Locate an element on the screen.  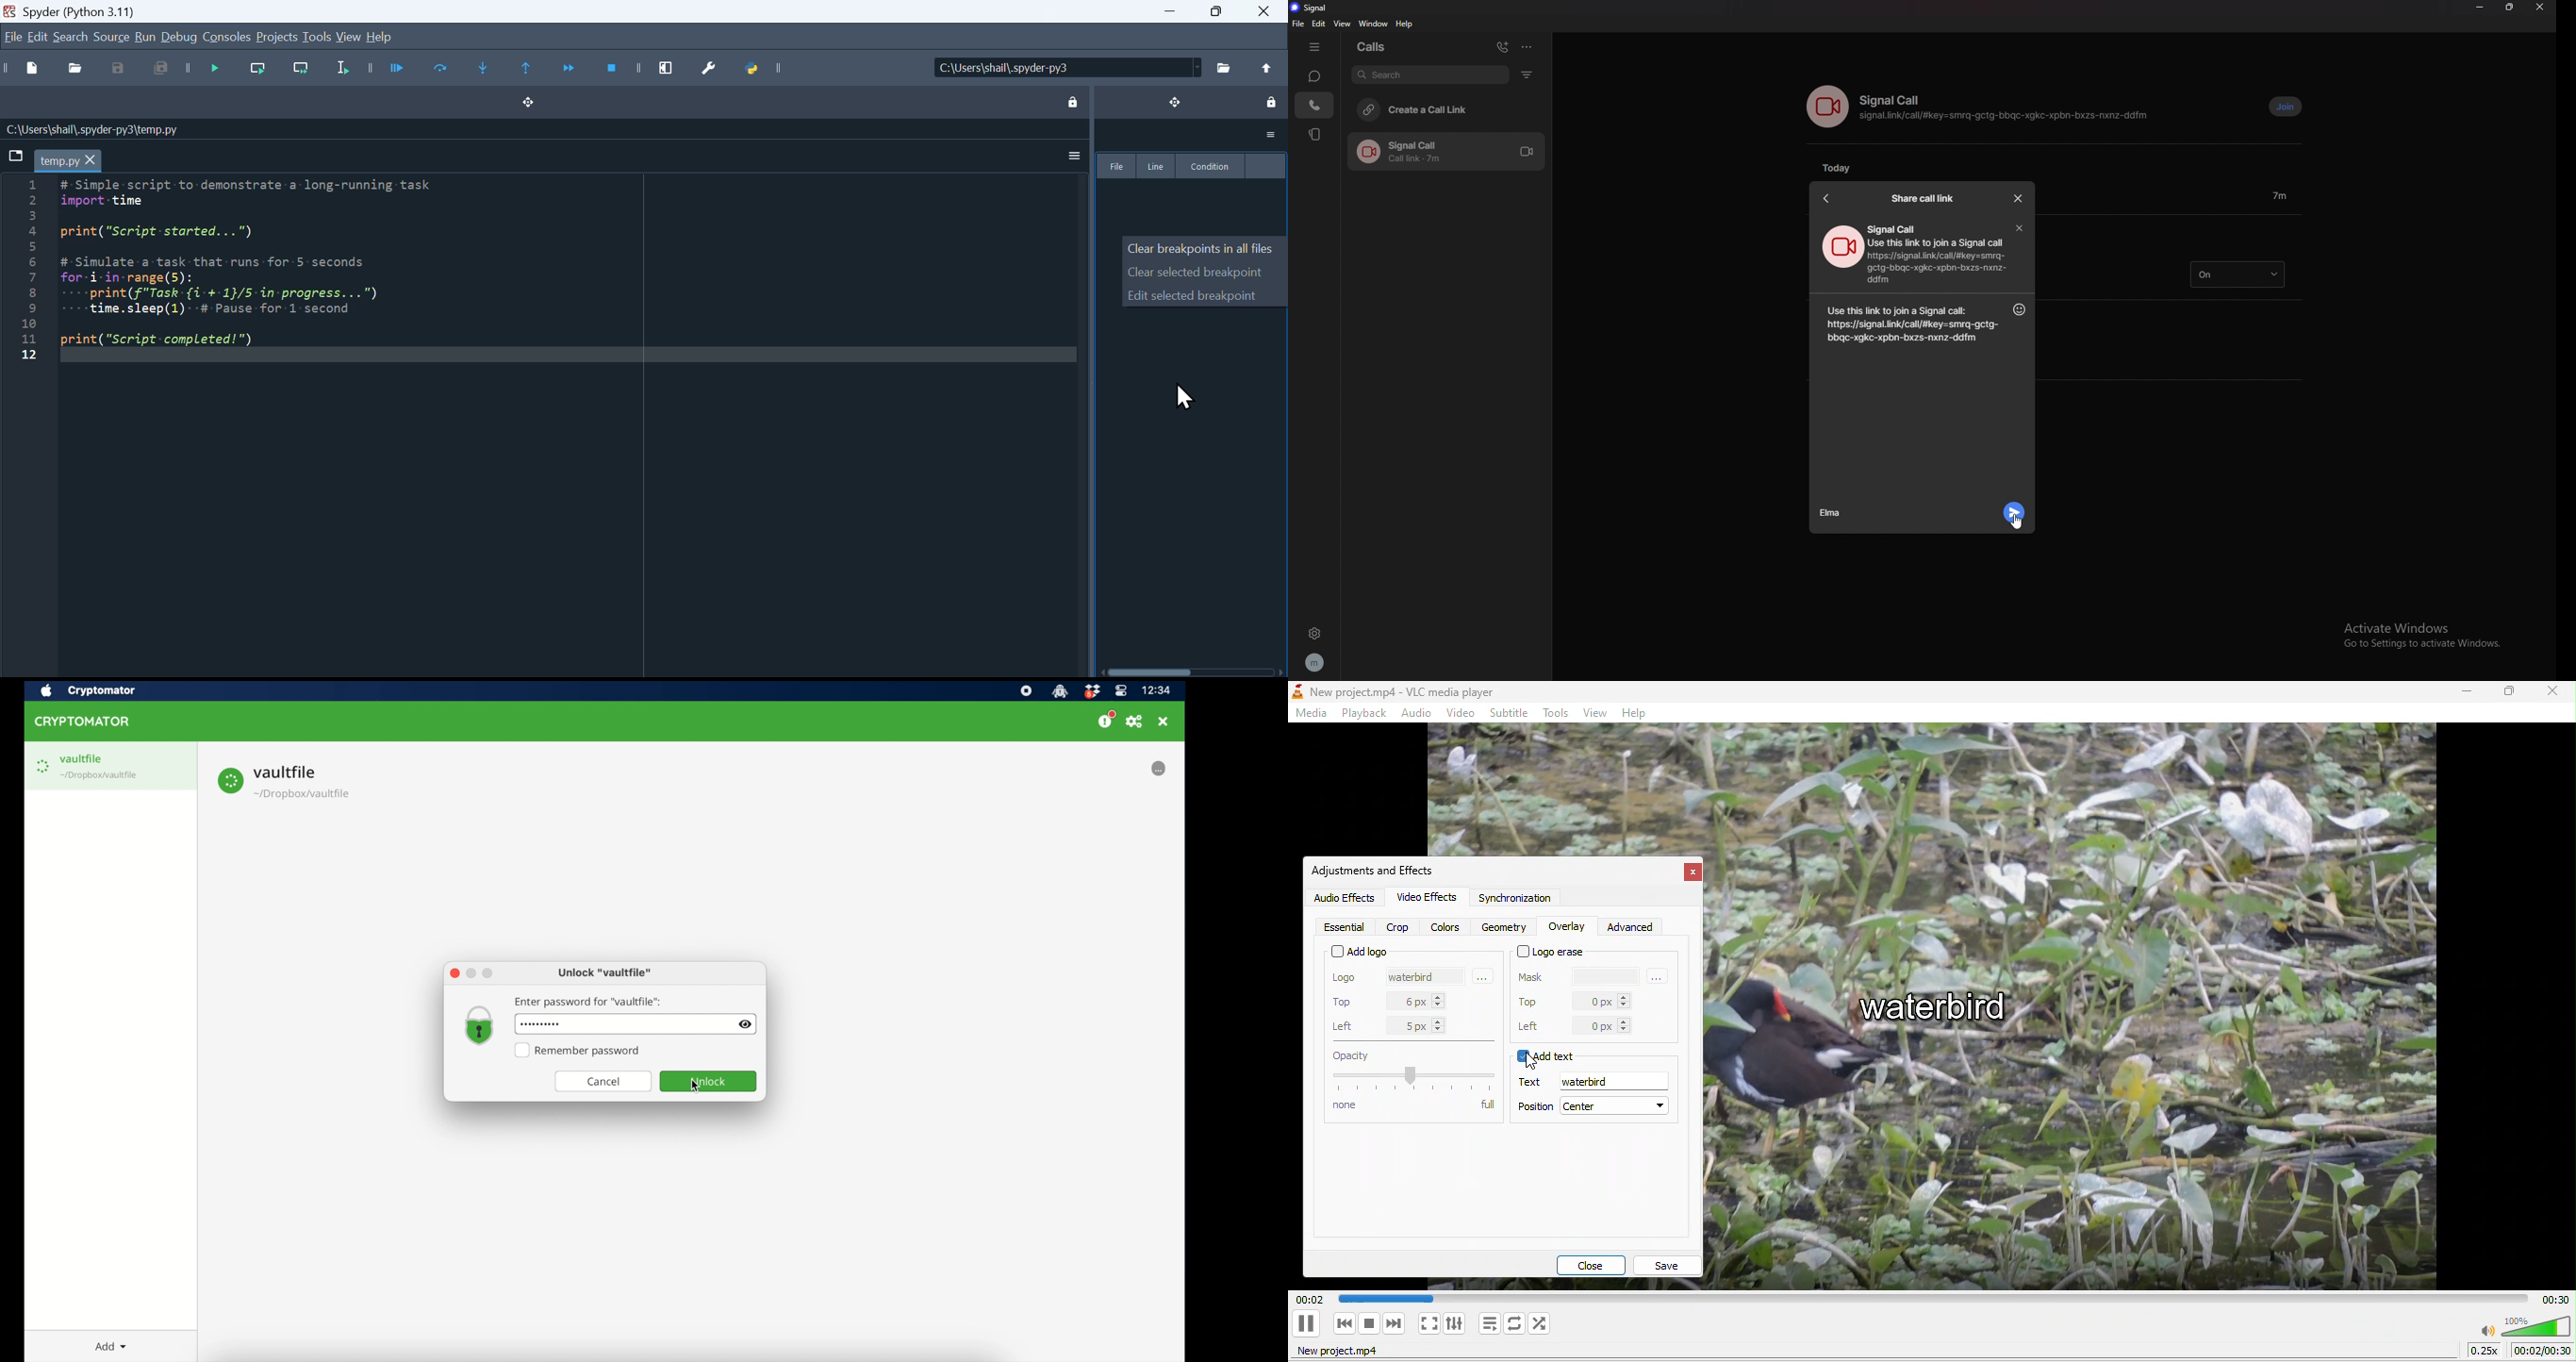
cursro is located at coordinates (1187, 397).